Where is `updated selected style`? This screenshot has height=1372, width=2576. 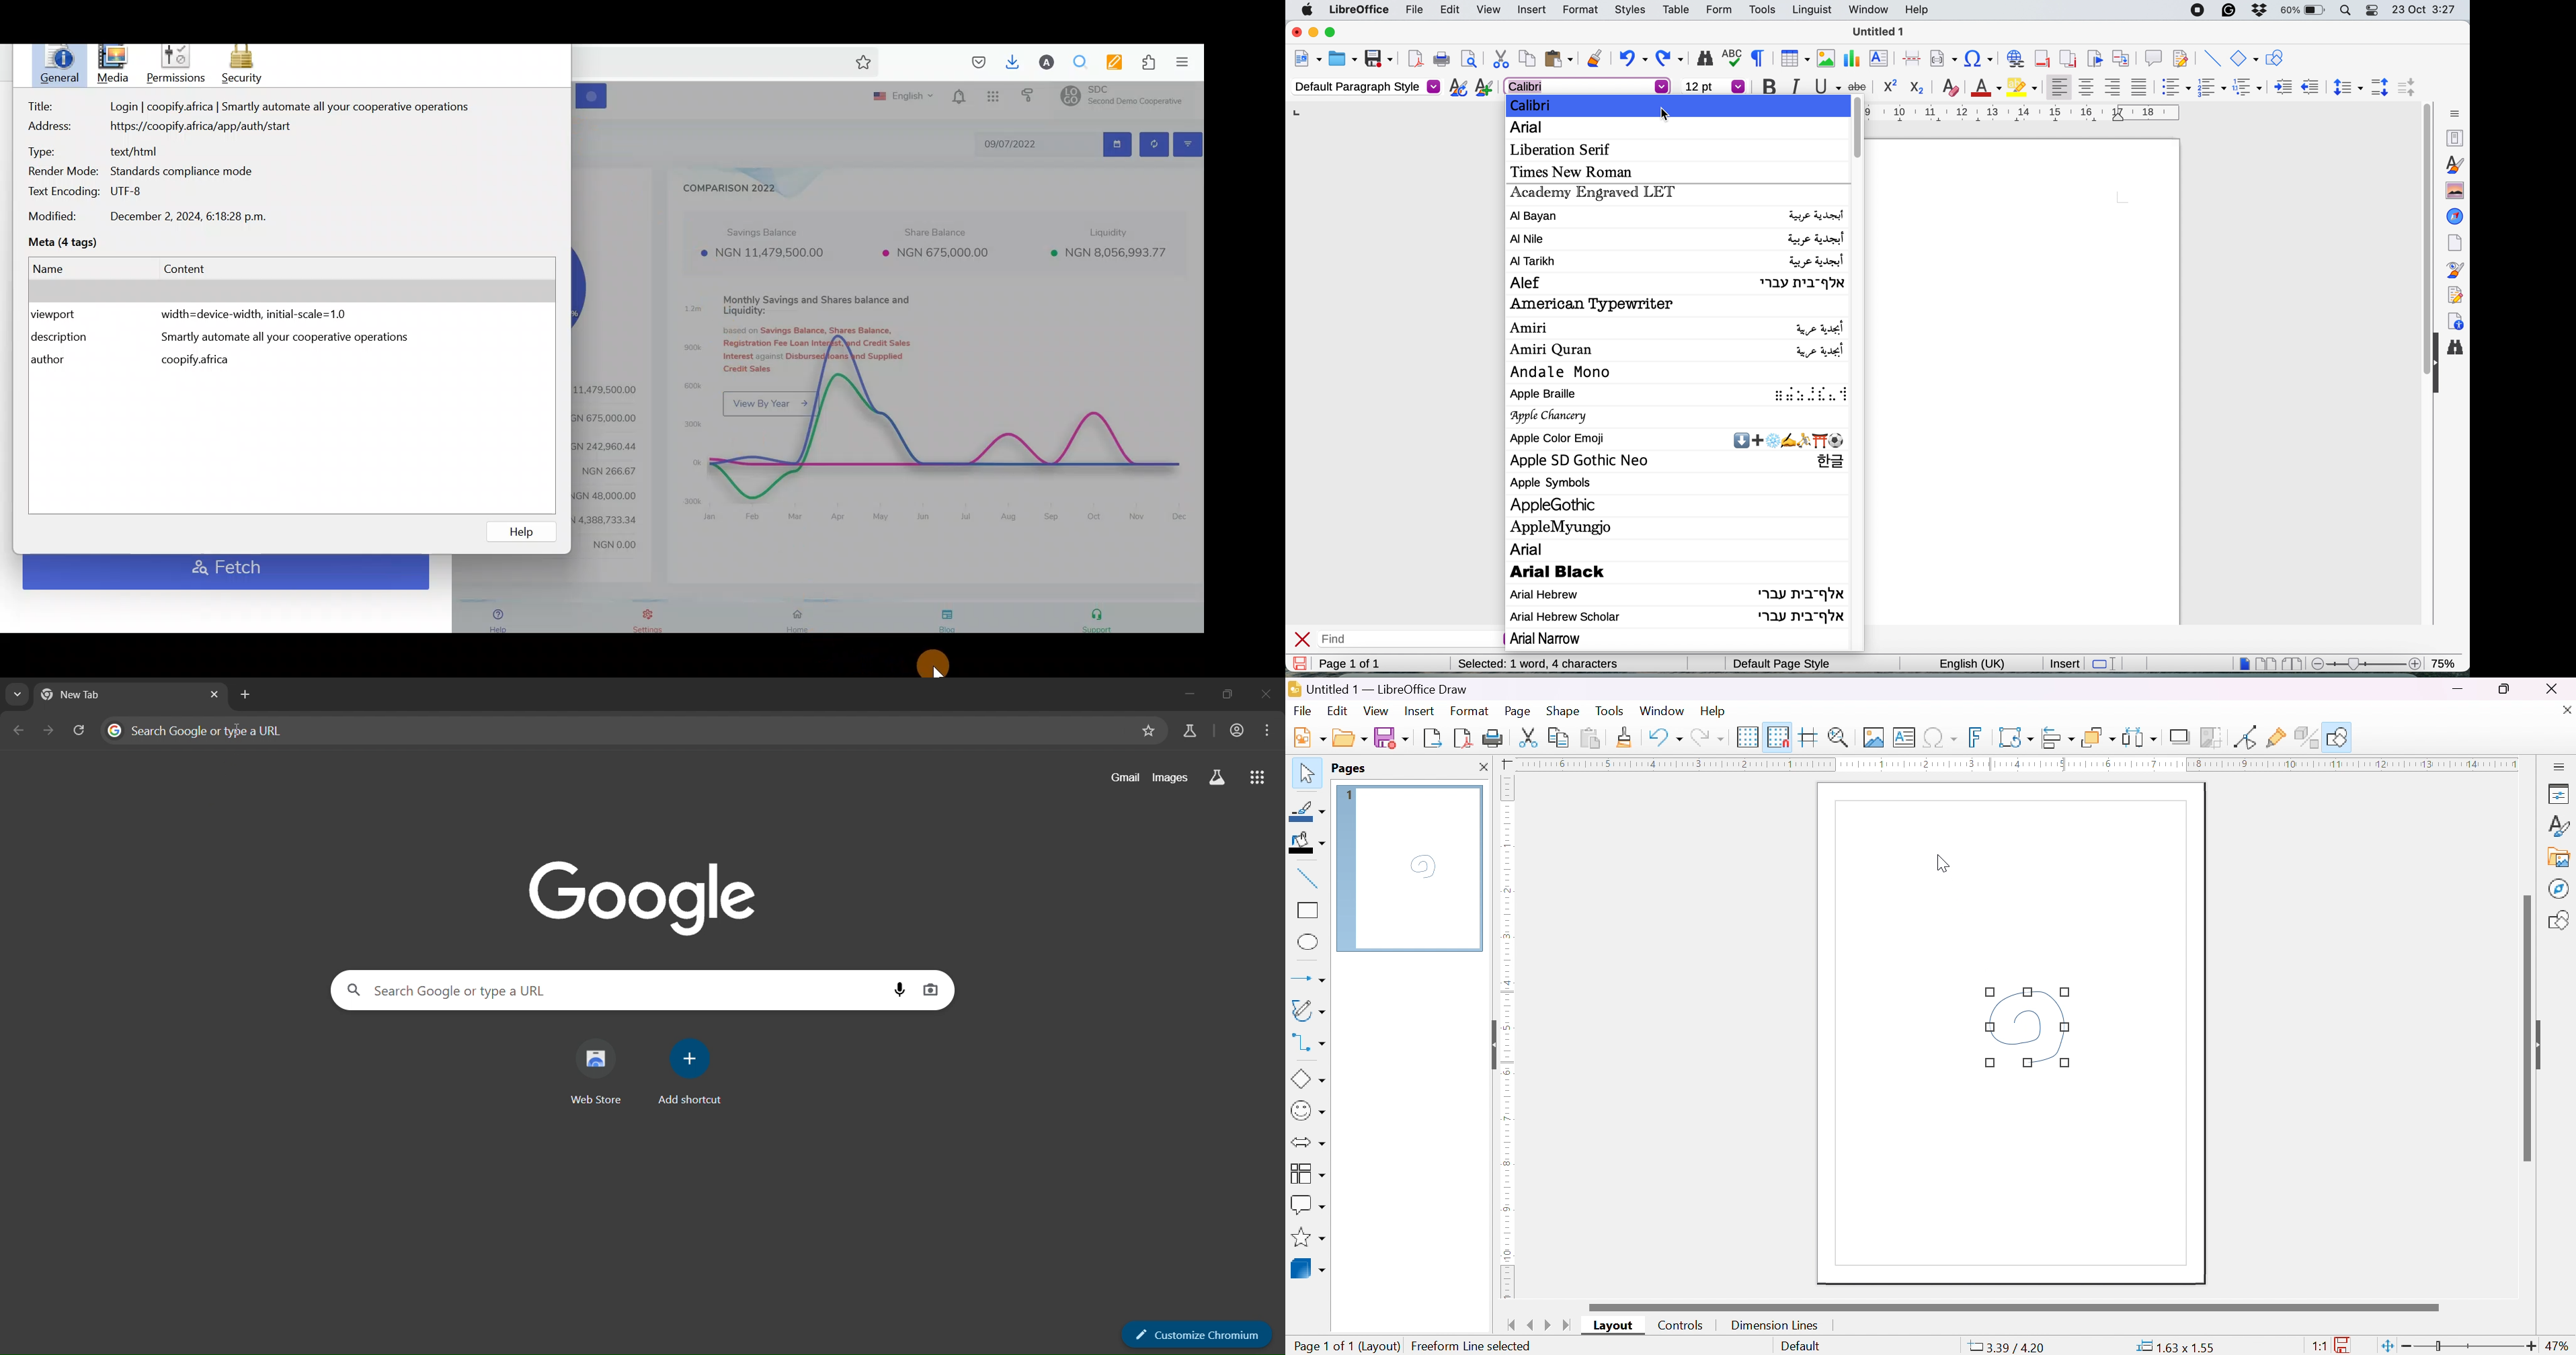
updated selected style is located at coordinates (1455, 88).